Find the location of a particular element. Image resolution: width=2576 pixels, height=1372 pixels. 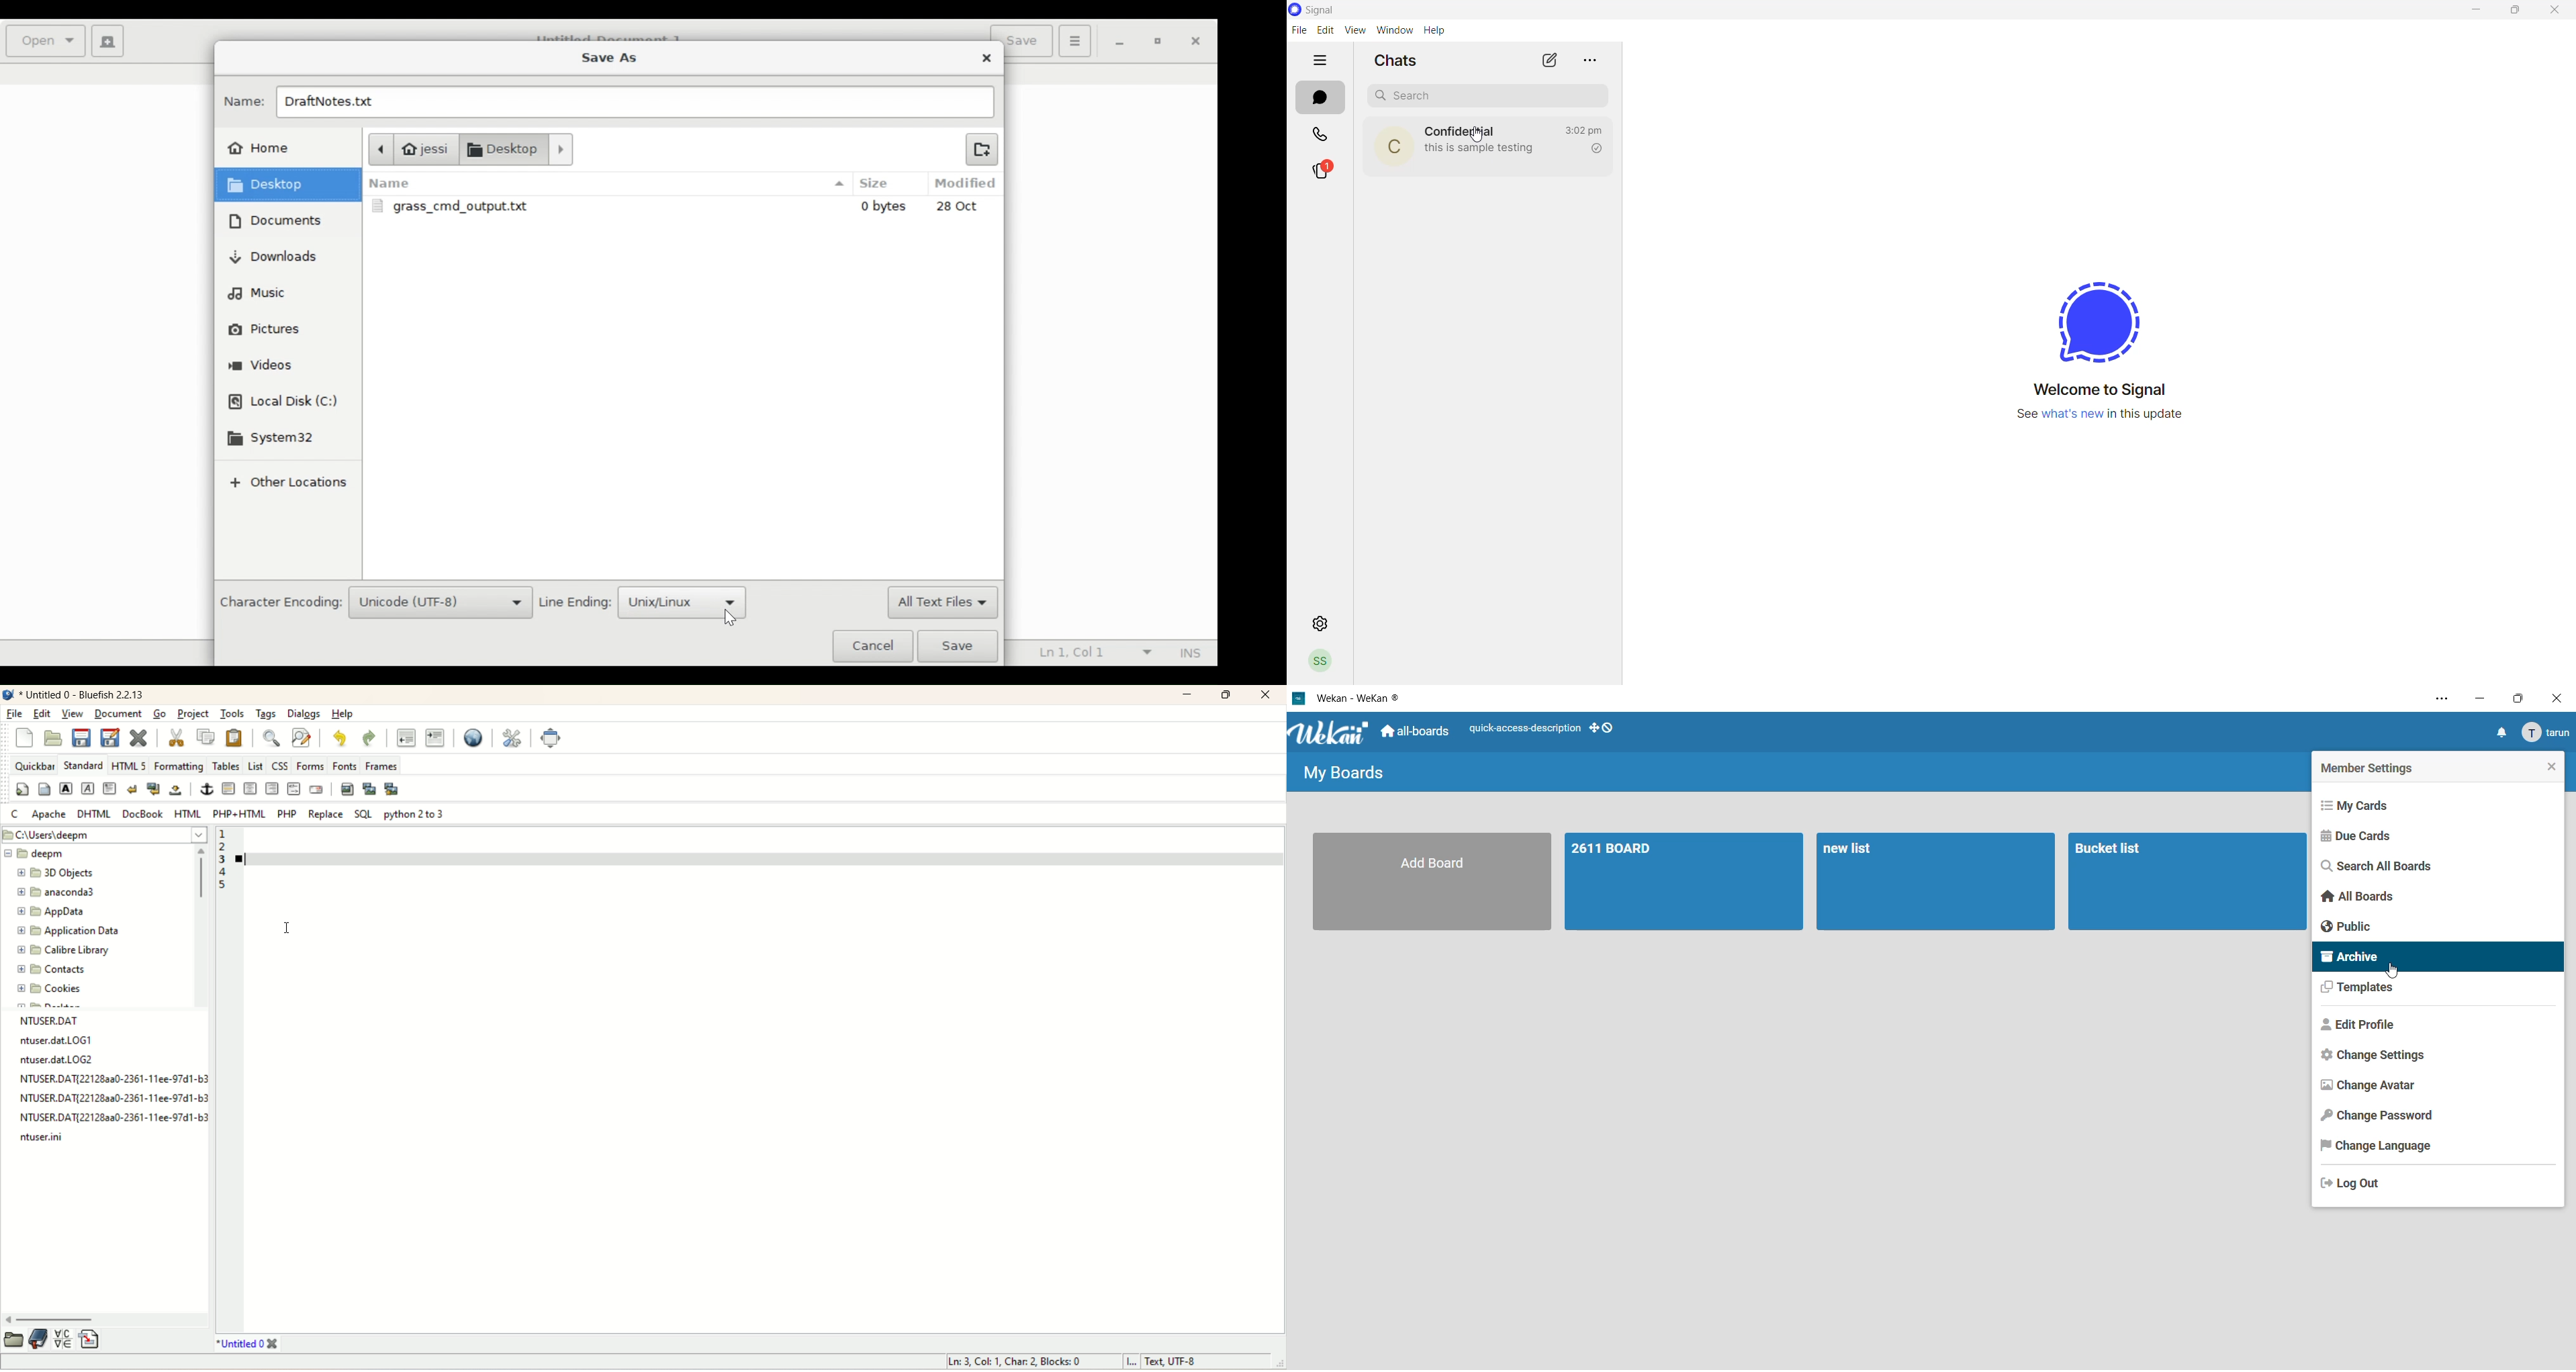

edit preferences is located at coordinates (511, 738).